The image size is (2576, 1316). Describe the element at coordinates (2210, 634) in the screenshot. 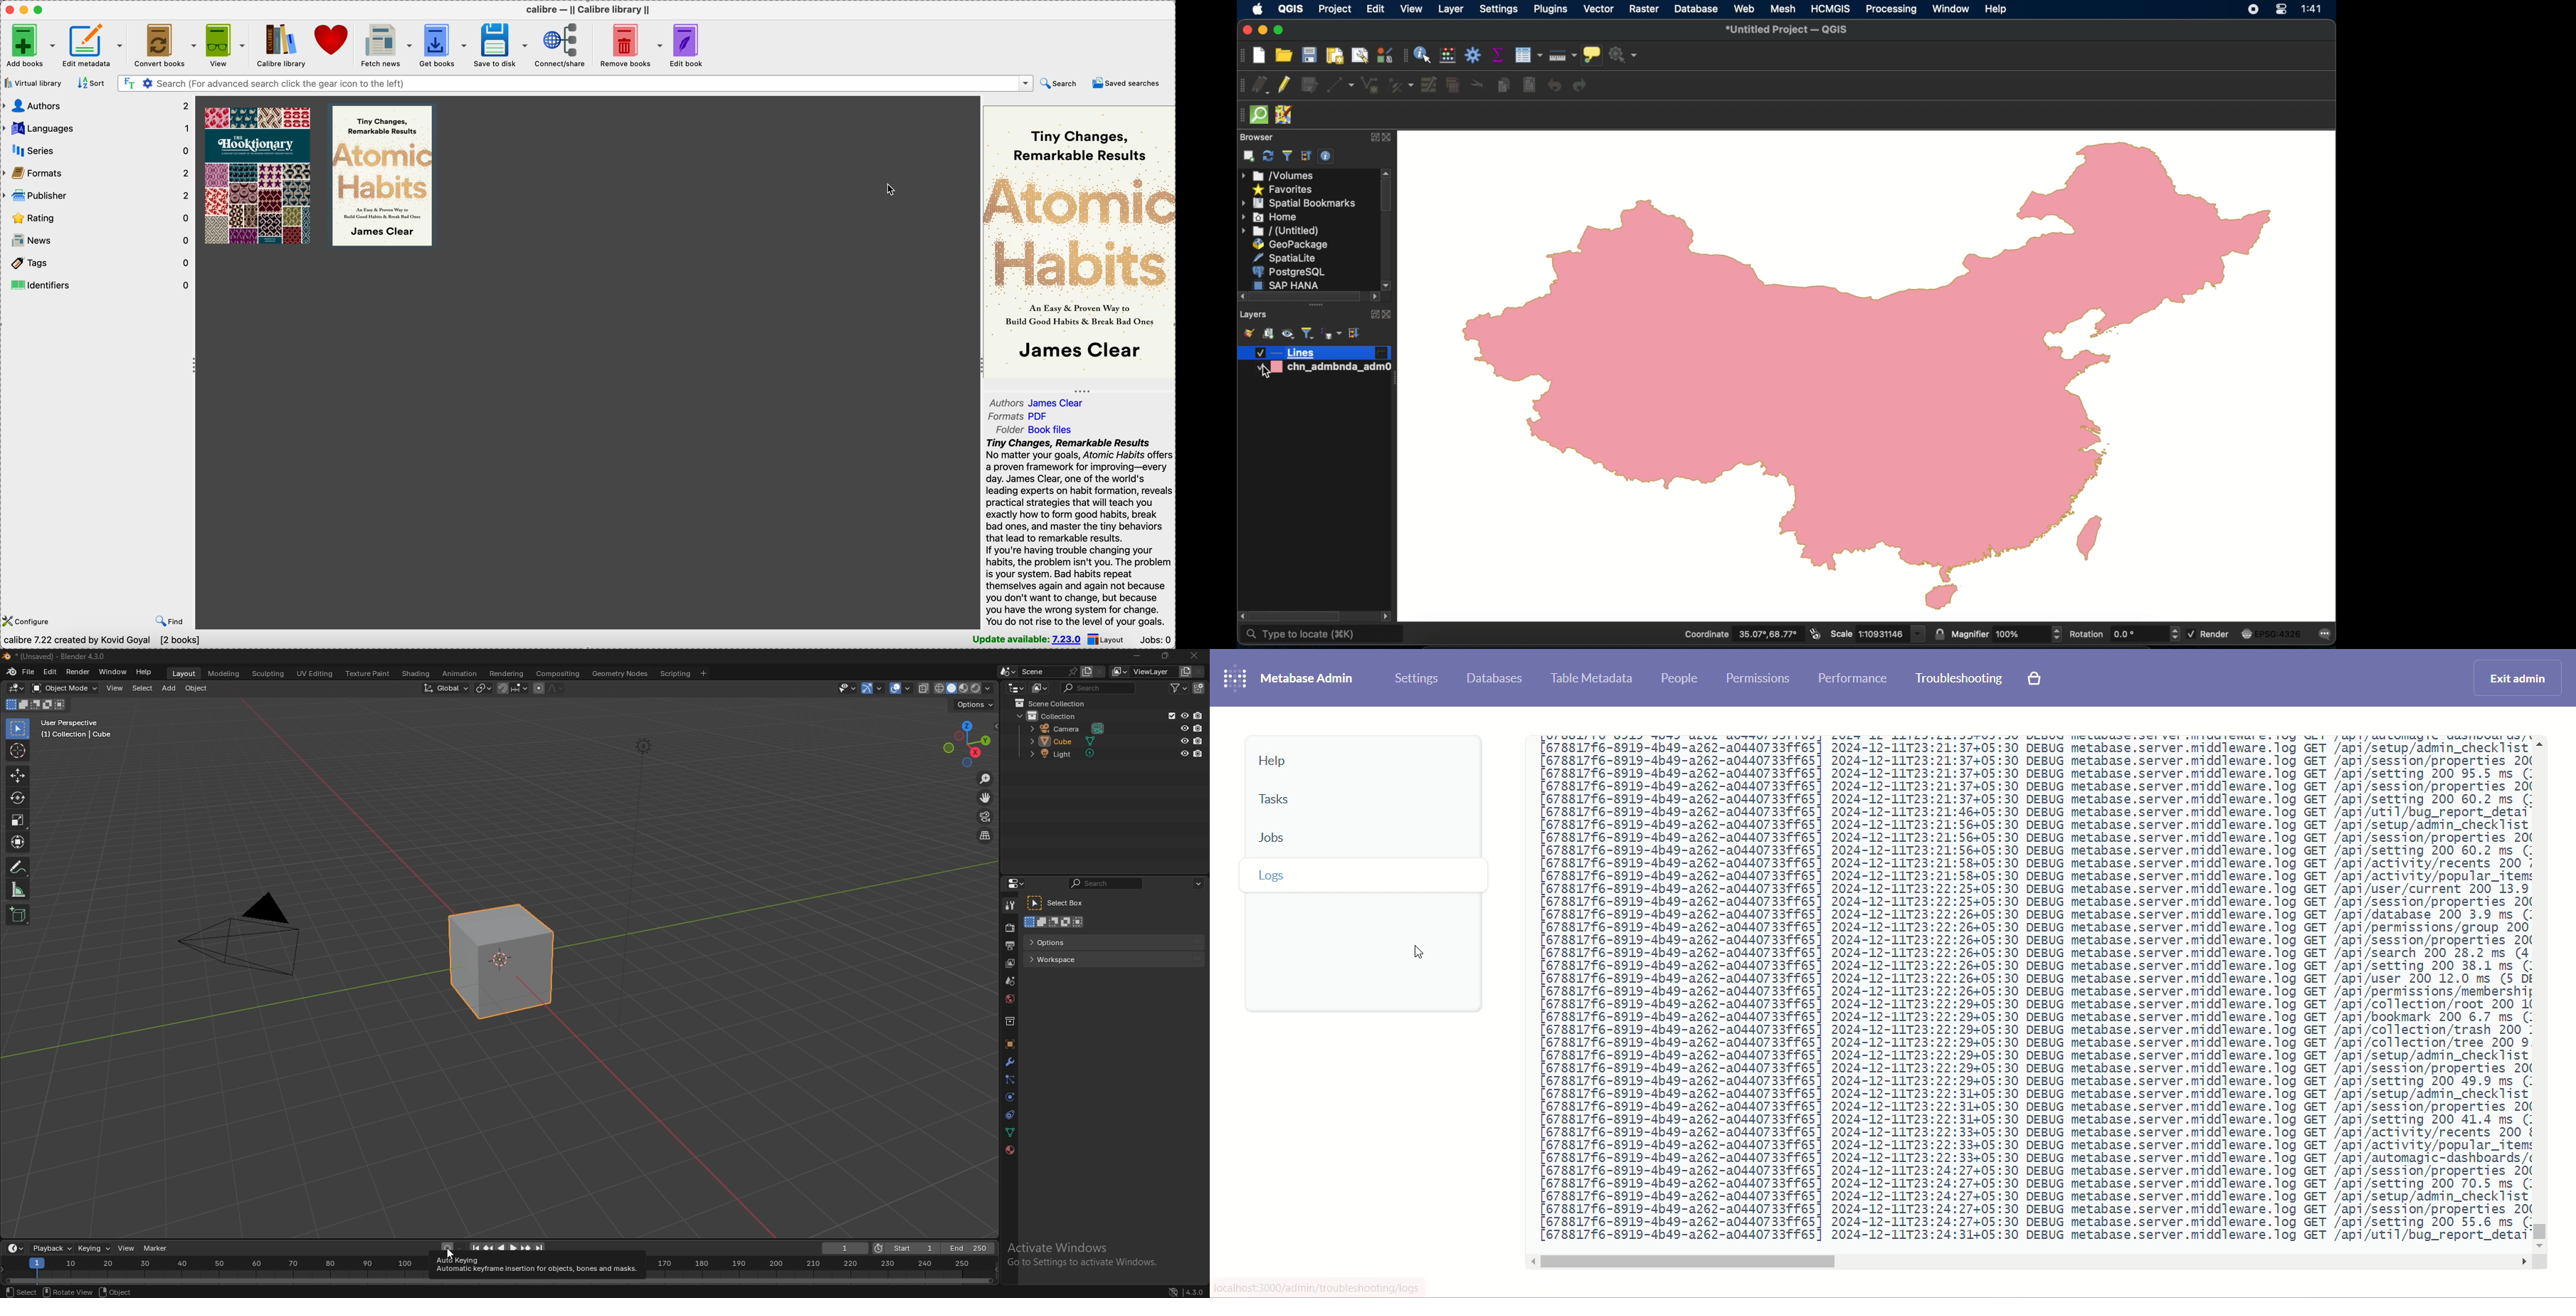

I see `render` at that location.